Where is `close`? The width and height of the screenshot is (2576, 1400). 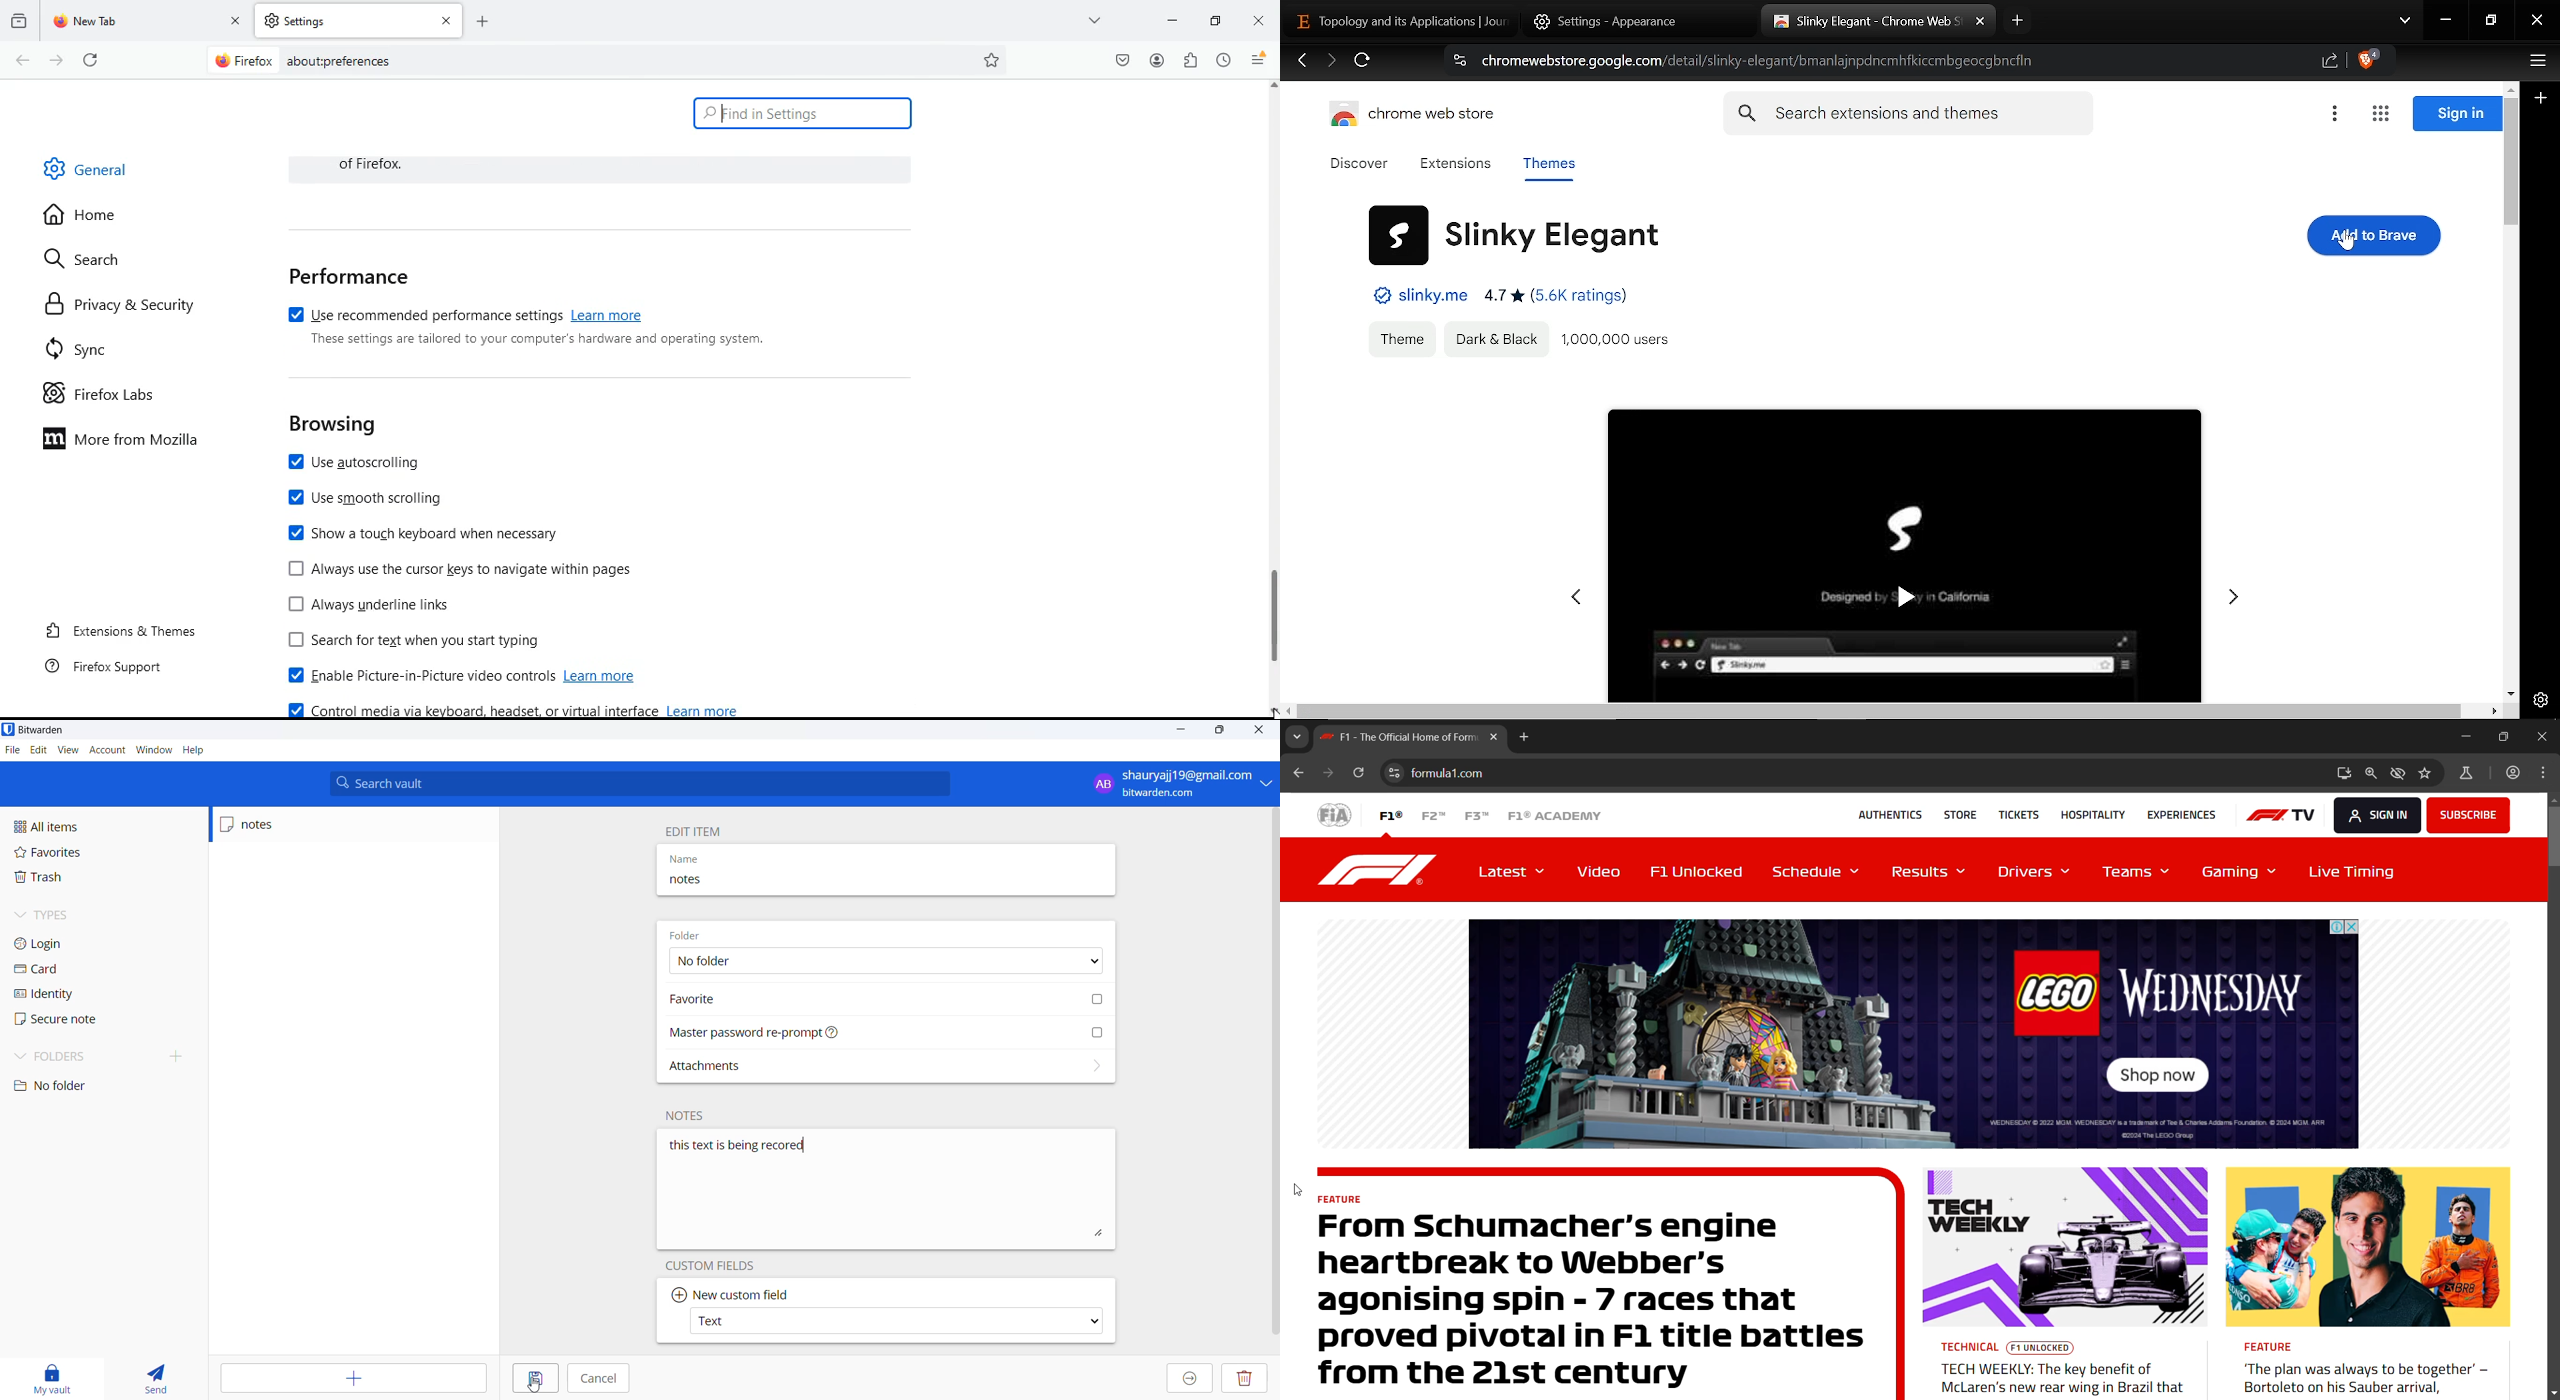
close is located at coordinates (2539, 737).